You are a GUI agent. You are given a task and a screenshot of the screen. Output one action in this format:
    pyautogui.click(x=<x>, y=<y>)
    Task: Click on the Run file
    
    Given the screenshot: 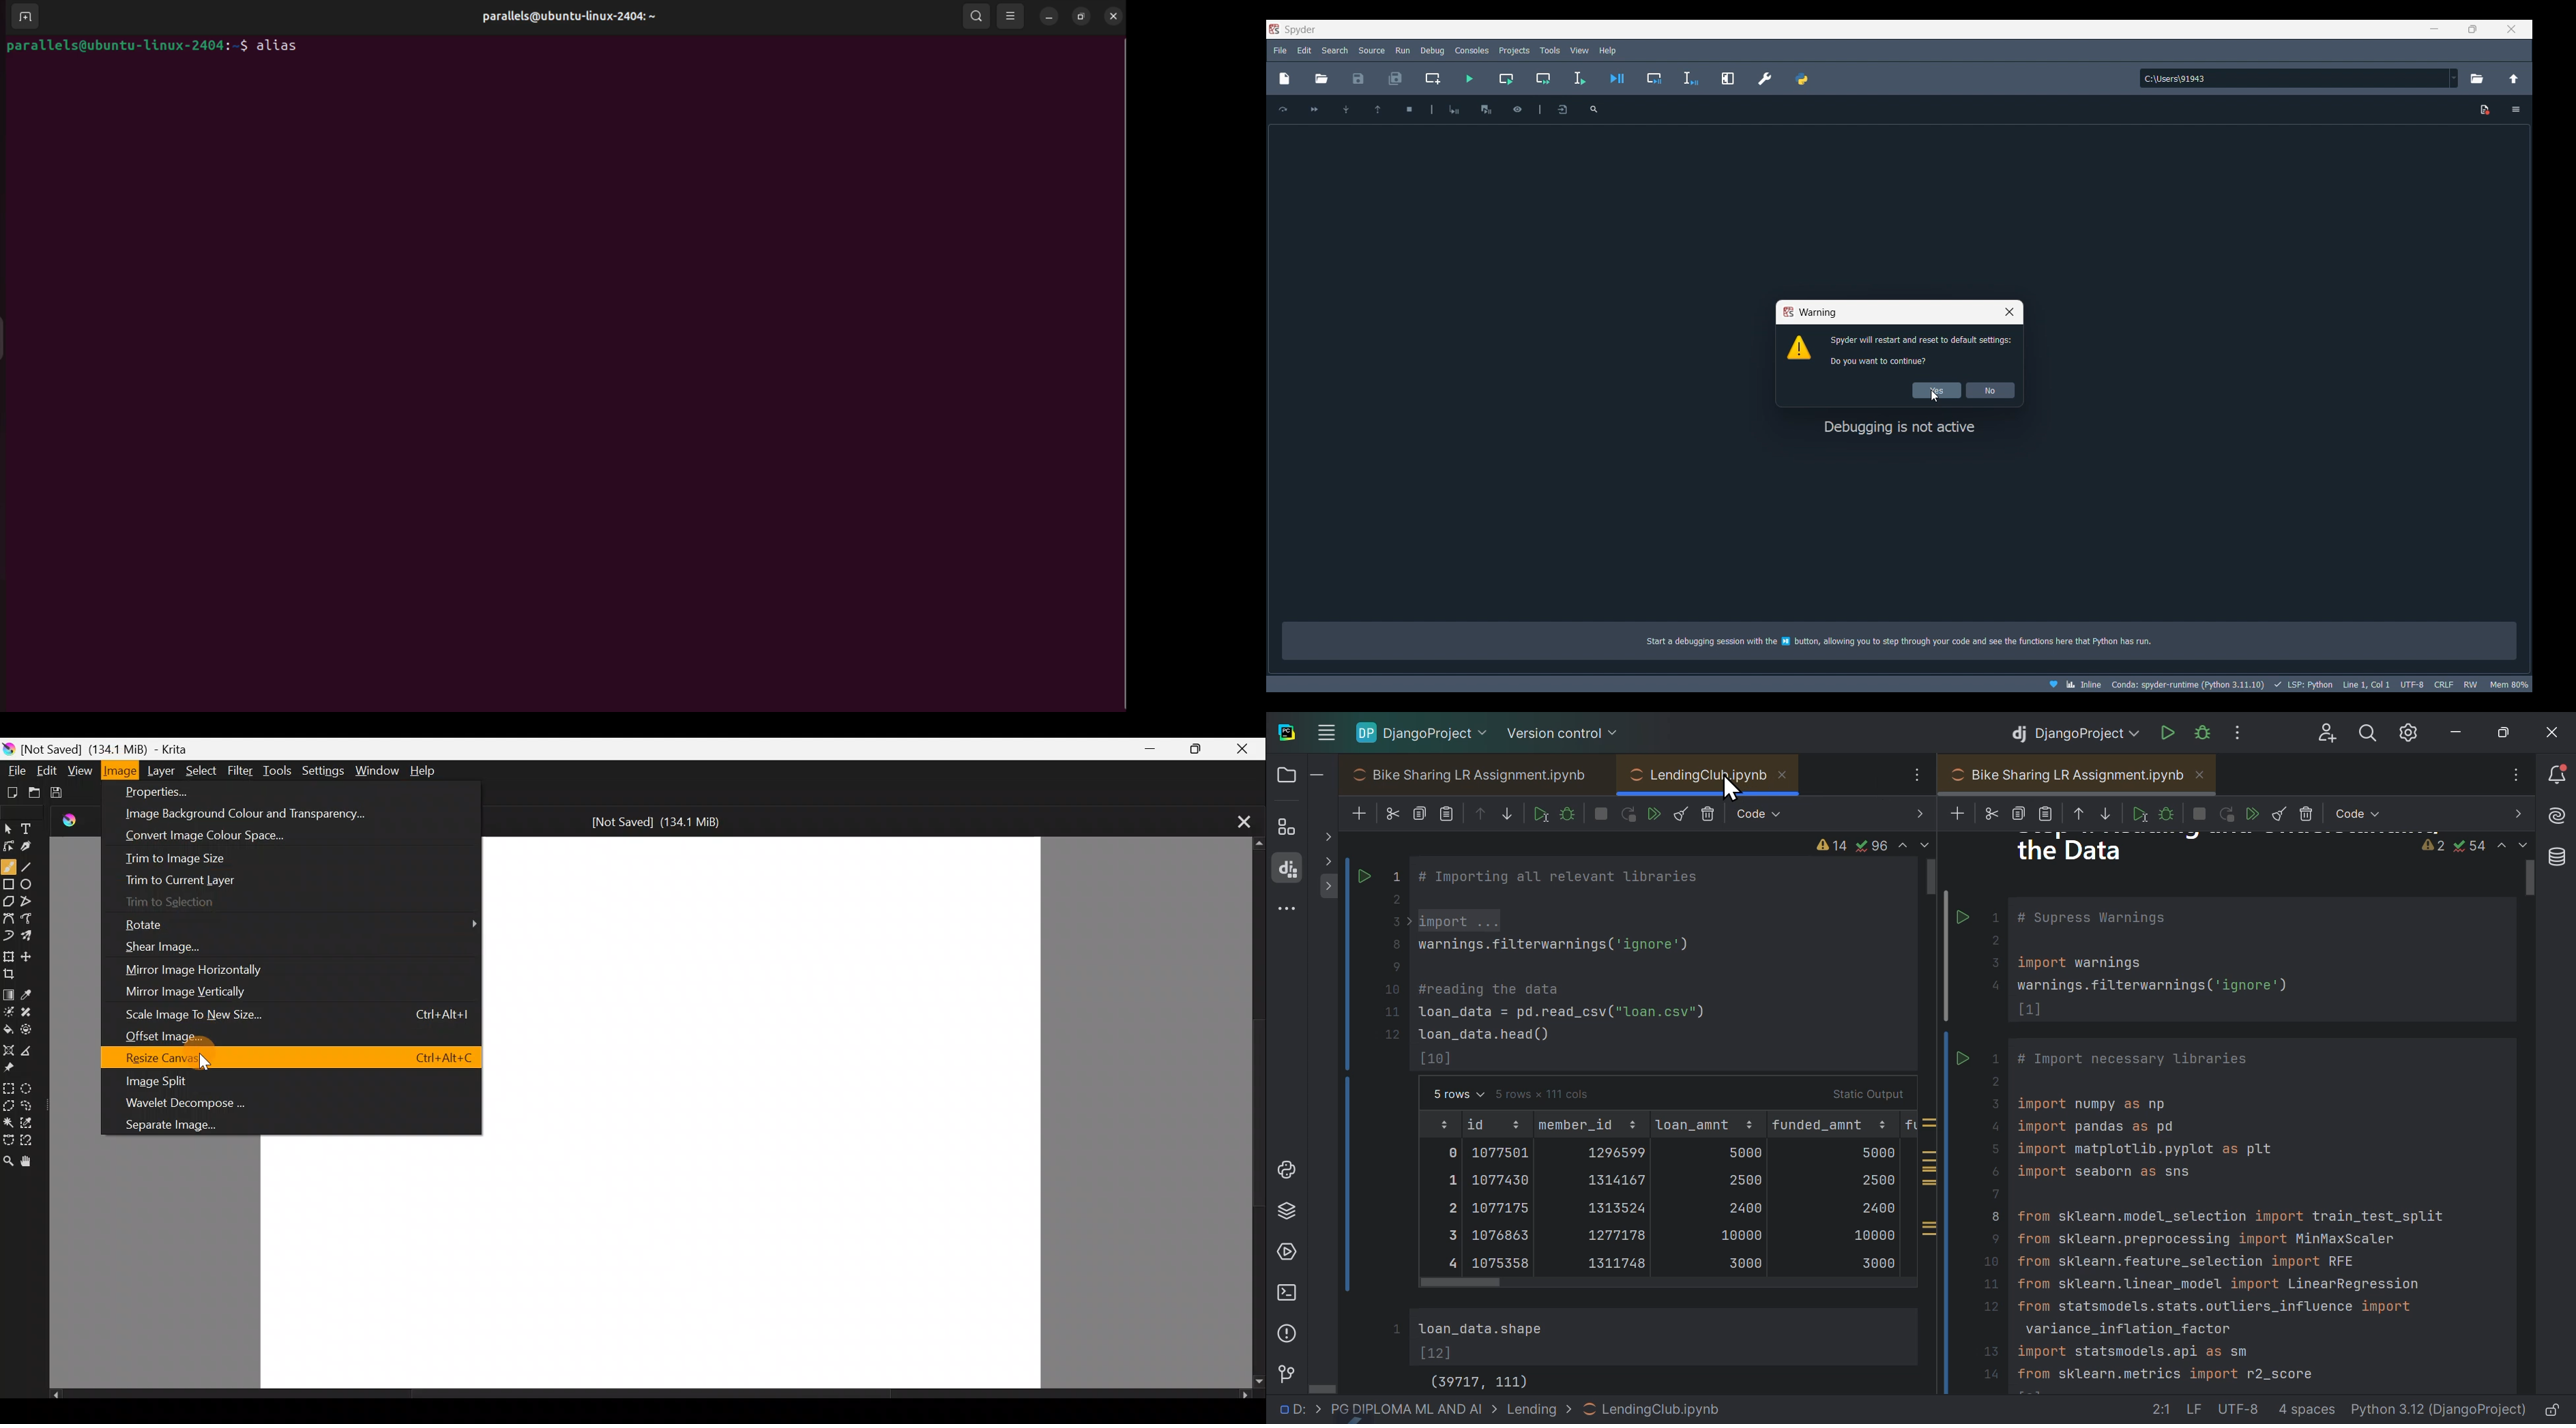 What is the action you would take?
    pyautogui.click(x=1469, y=78)
    